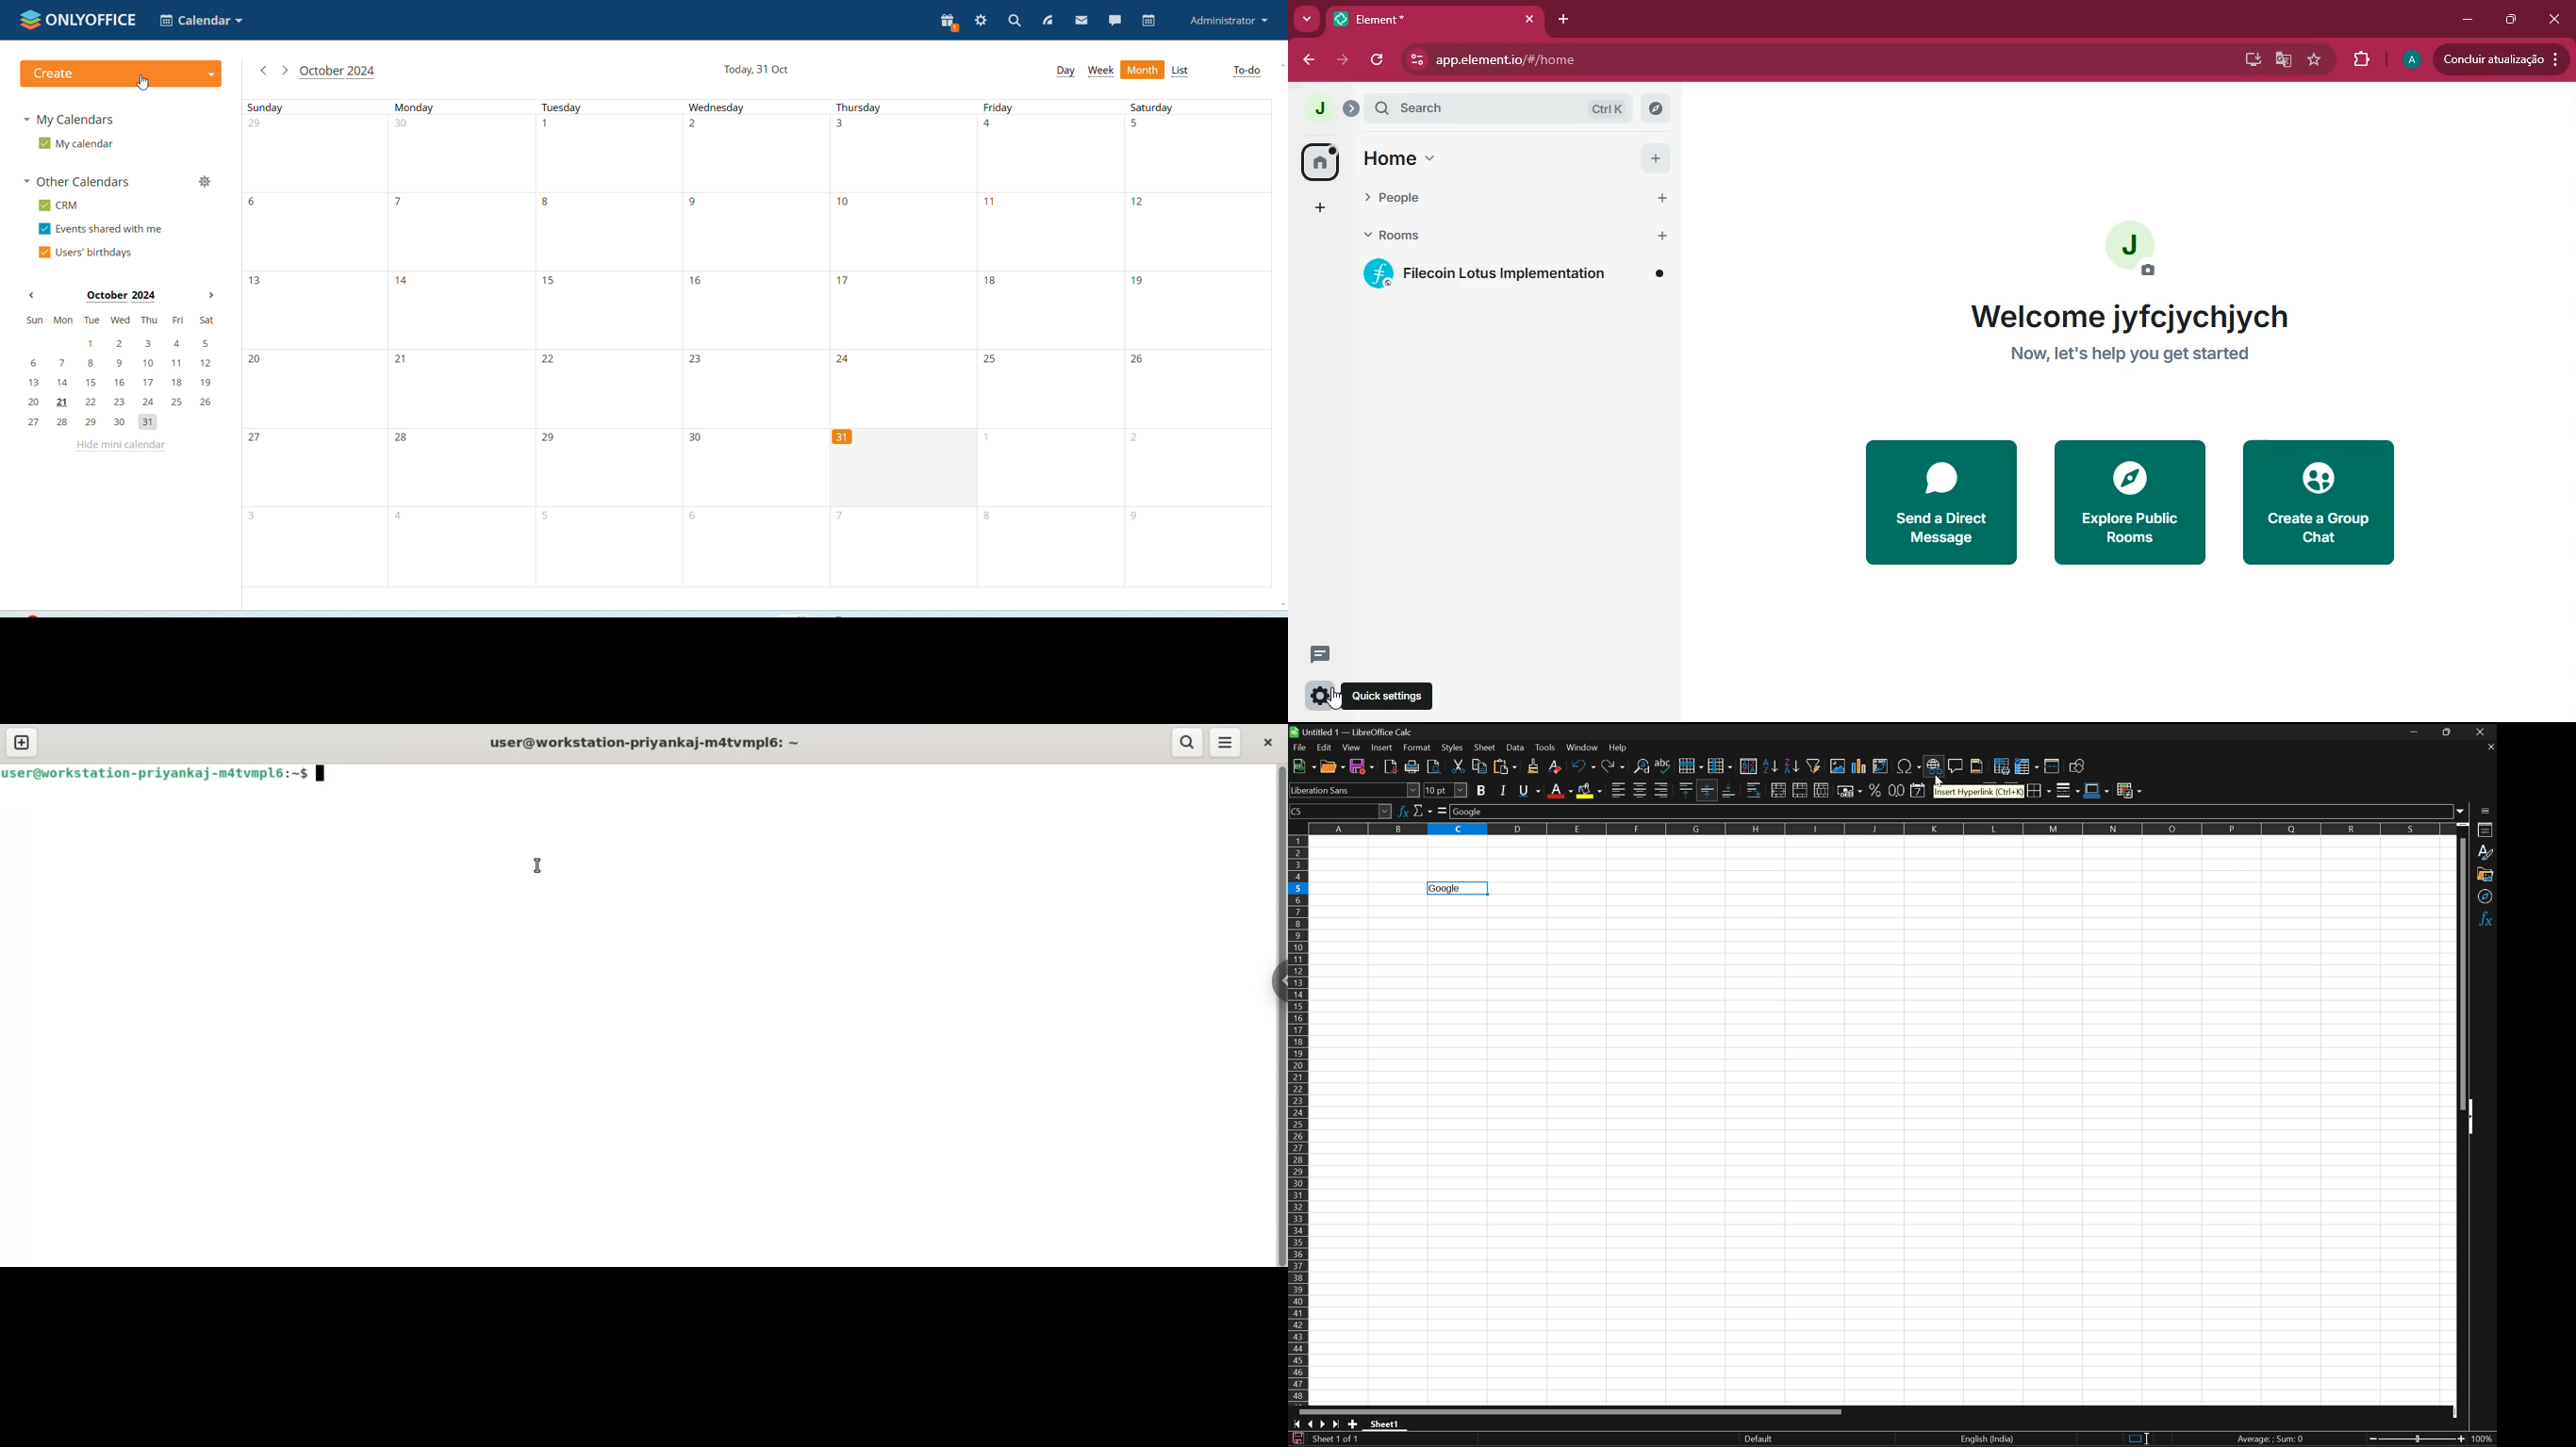 The height and width of the screenshot is (1456, 2576). I want to click on Wrap text, so click(1755, 791).